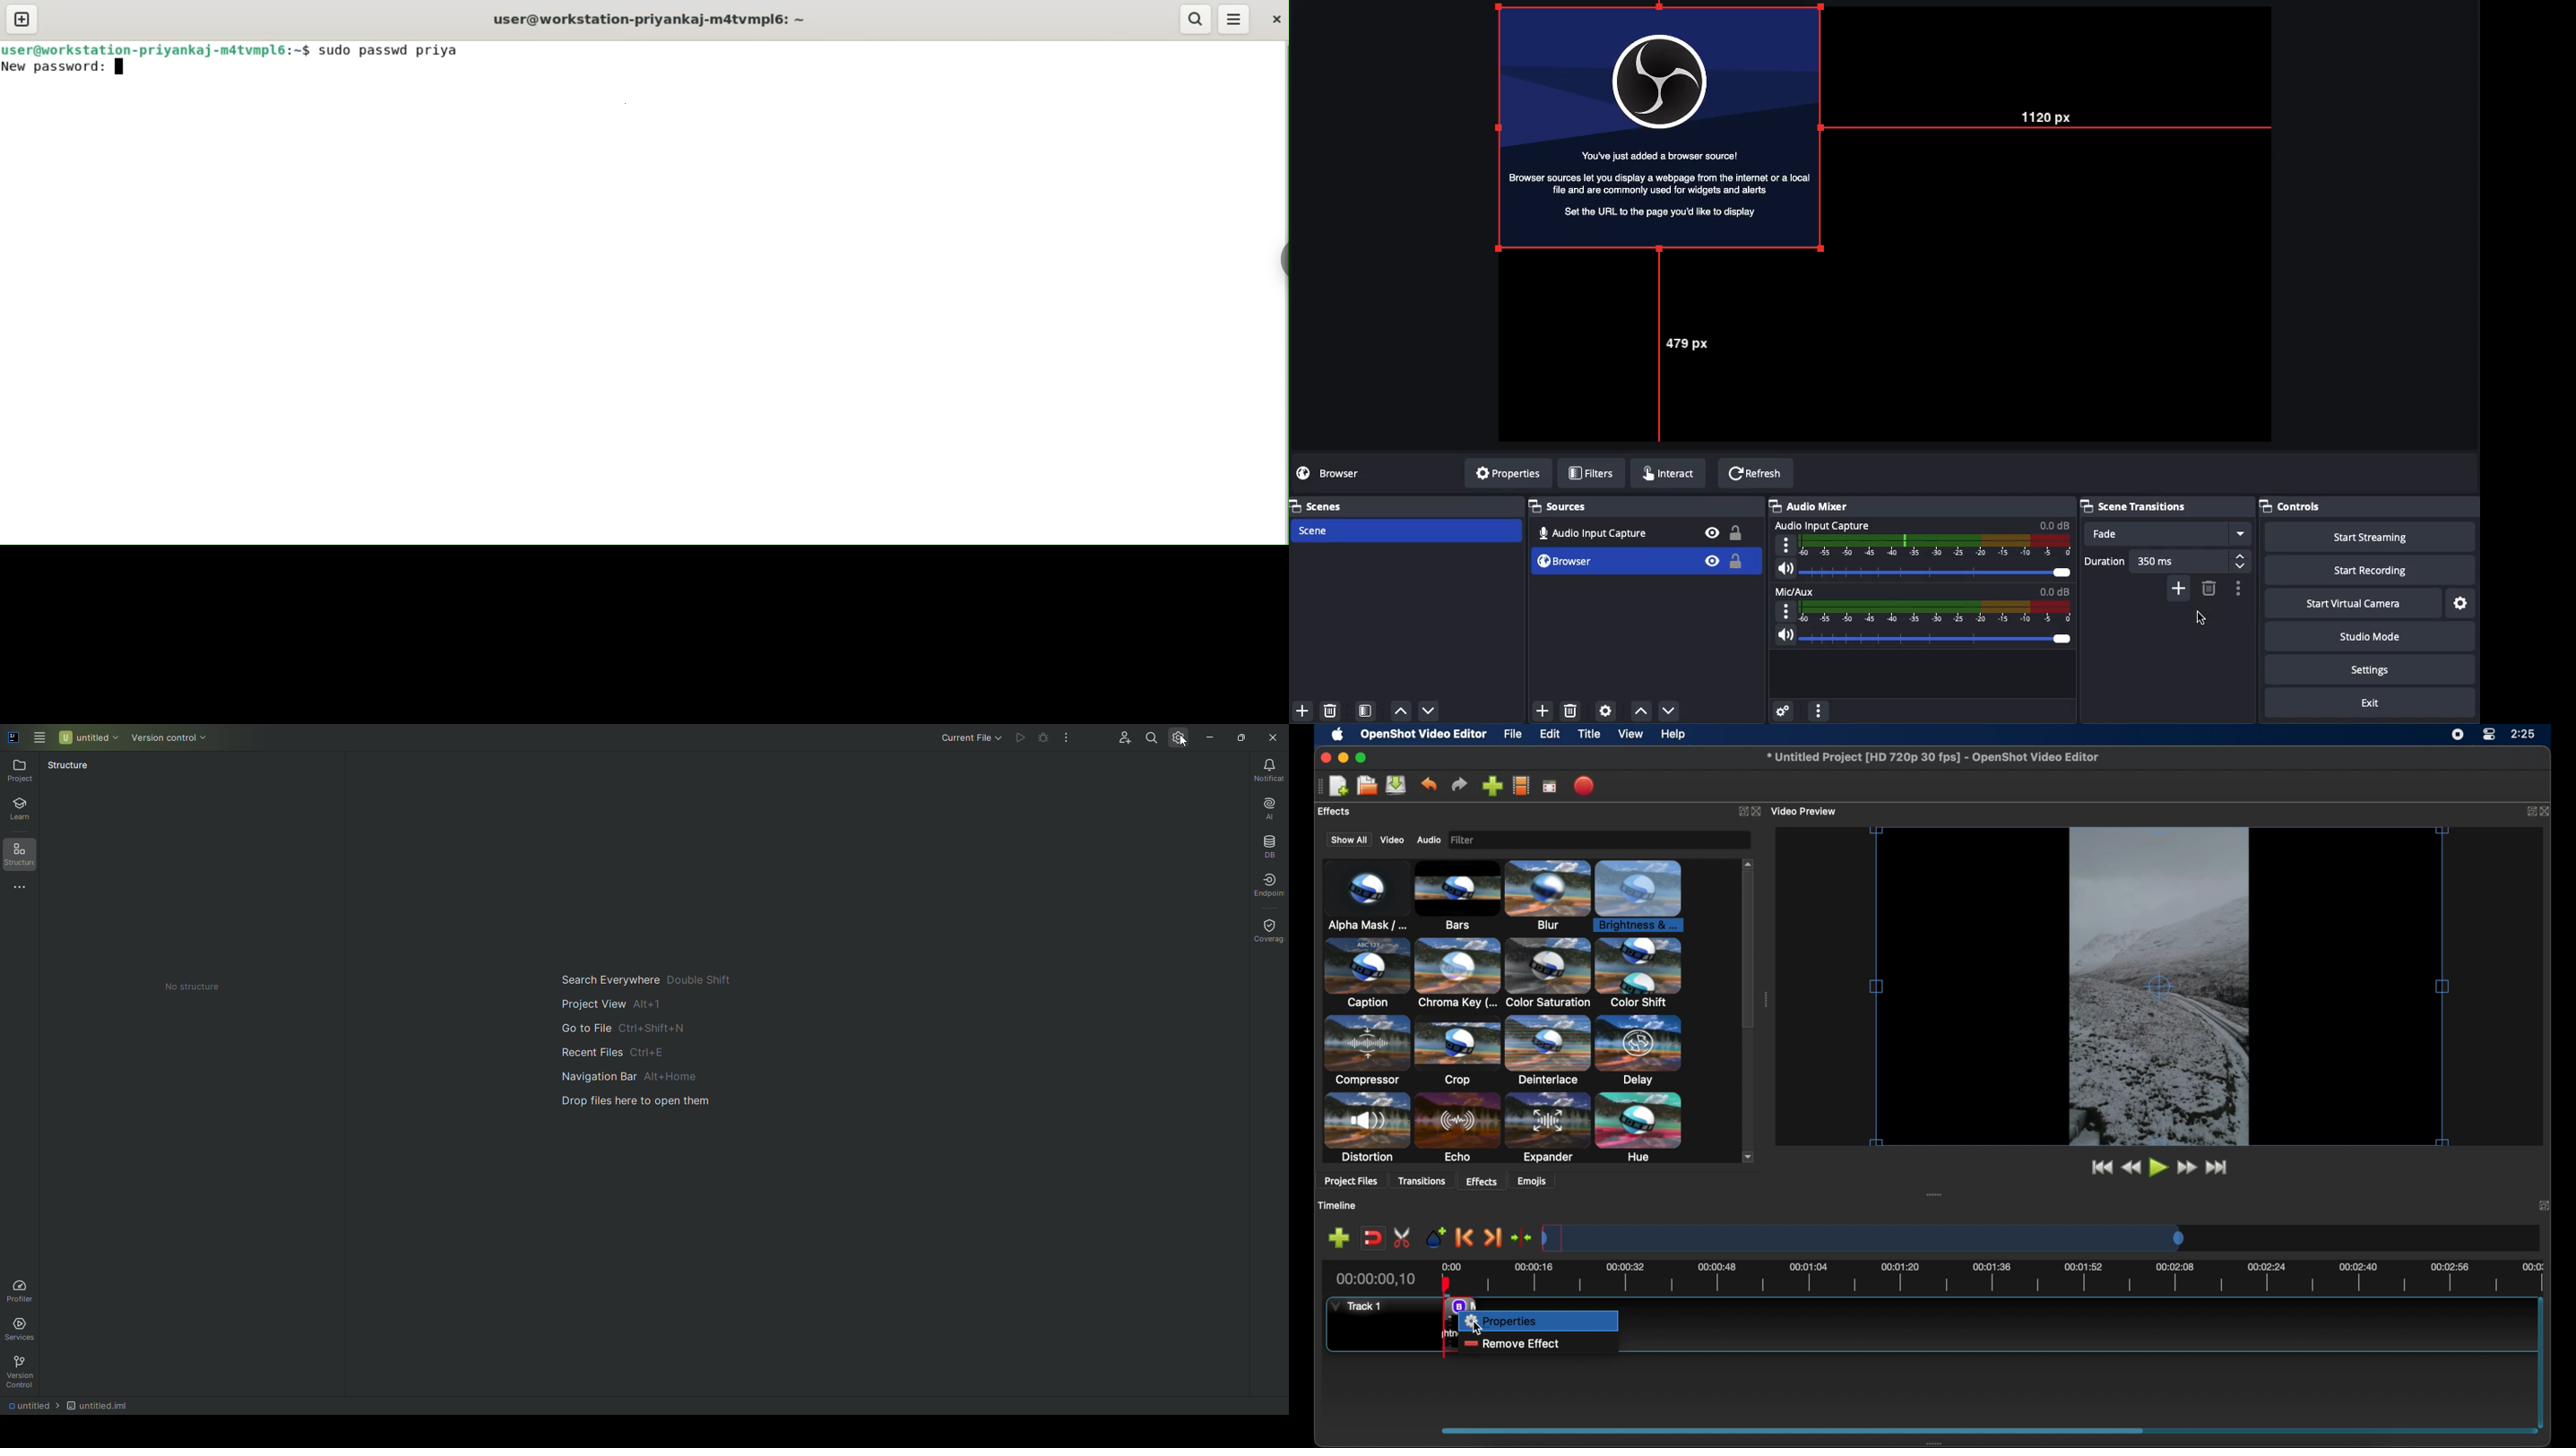 Image resolution: width=2576 pixels, height=1456 pixels. I want to click on down, so click(1429, 709).